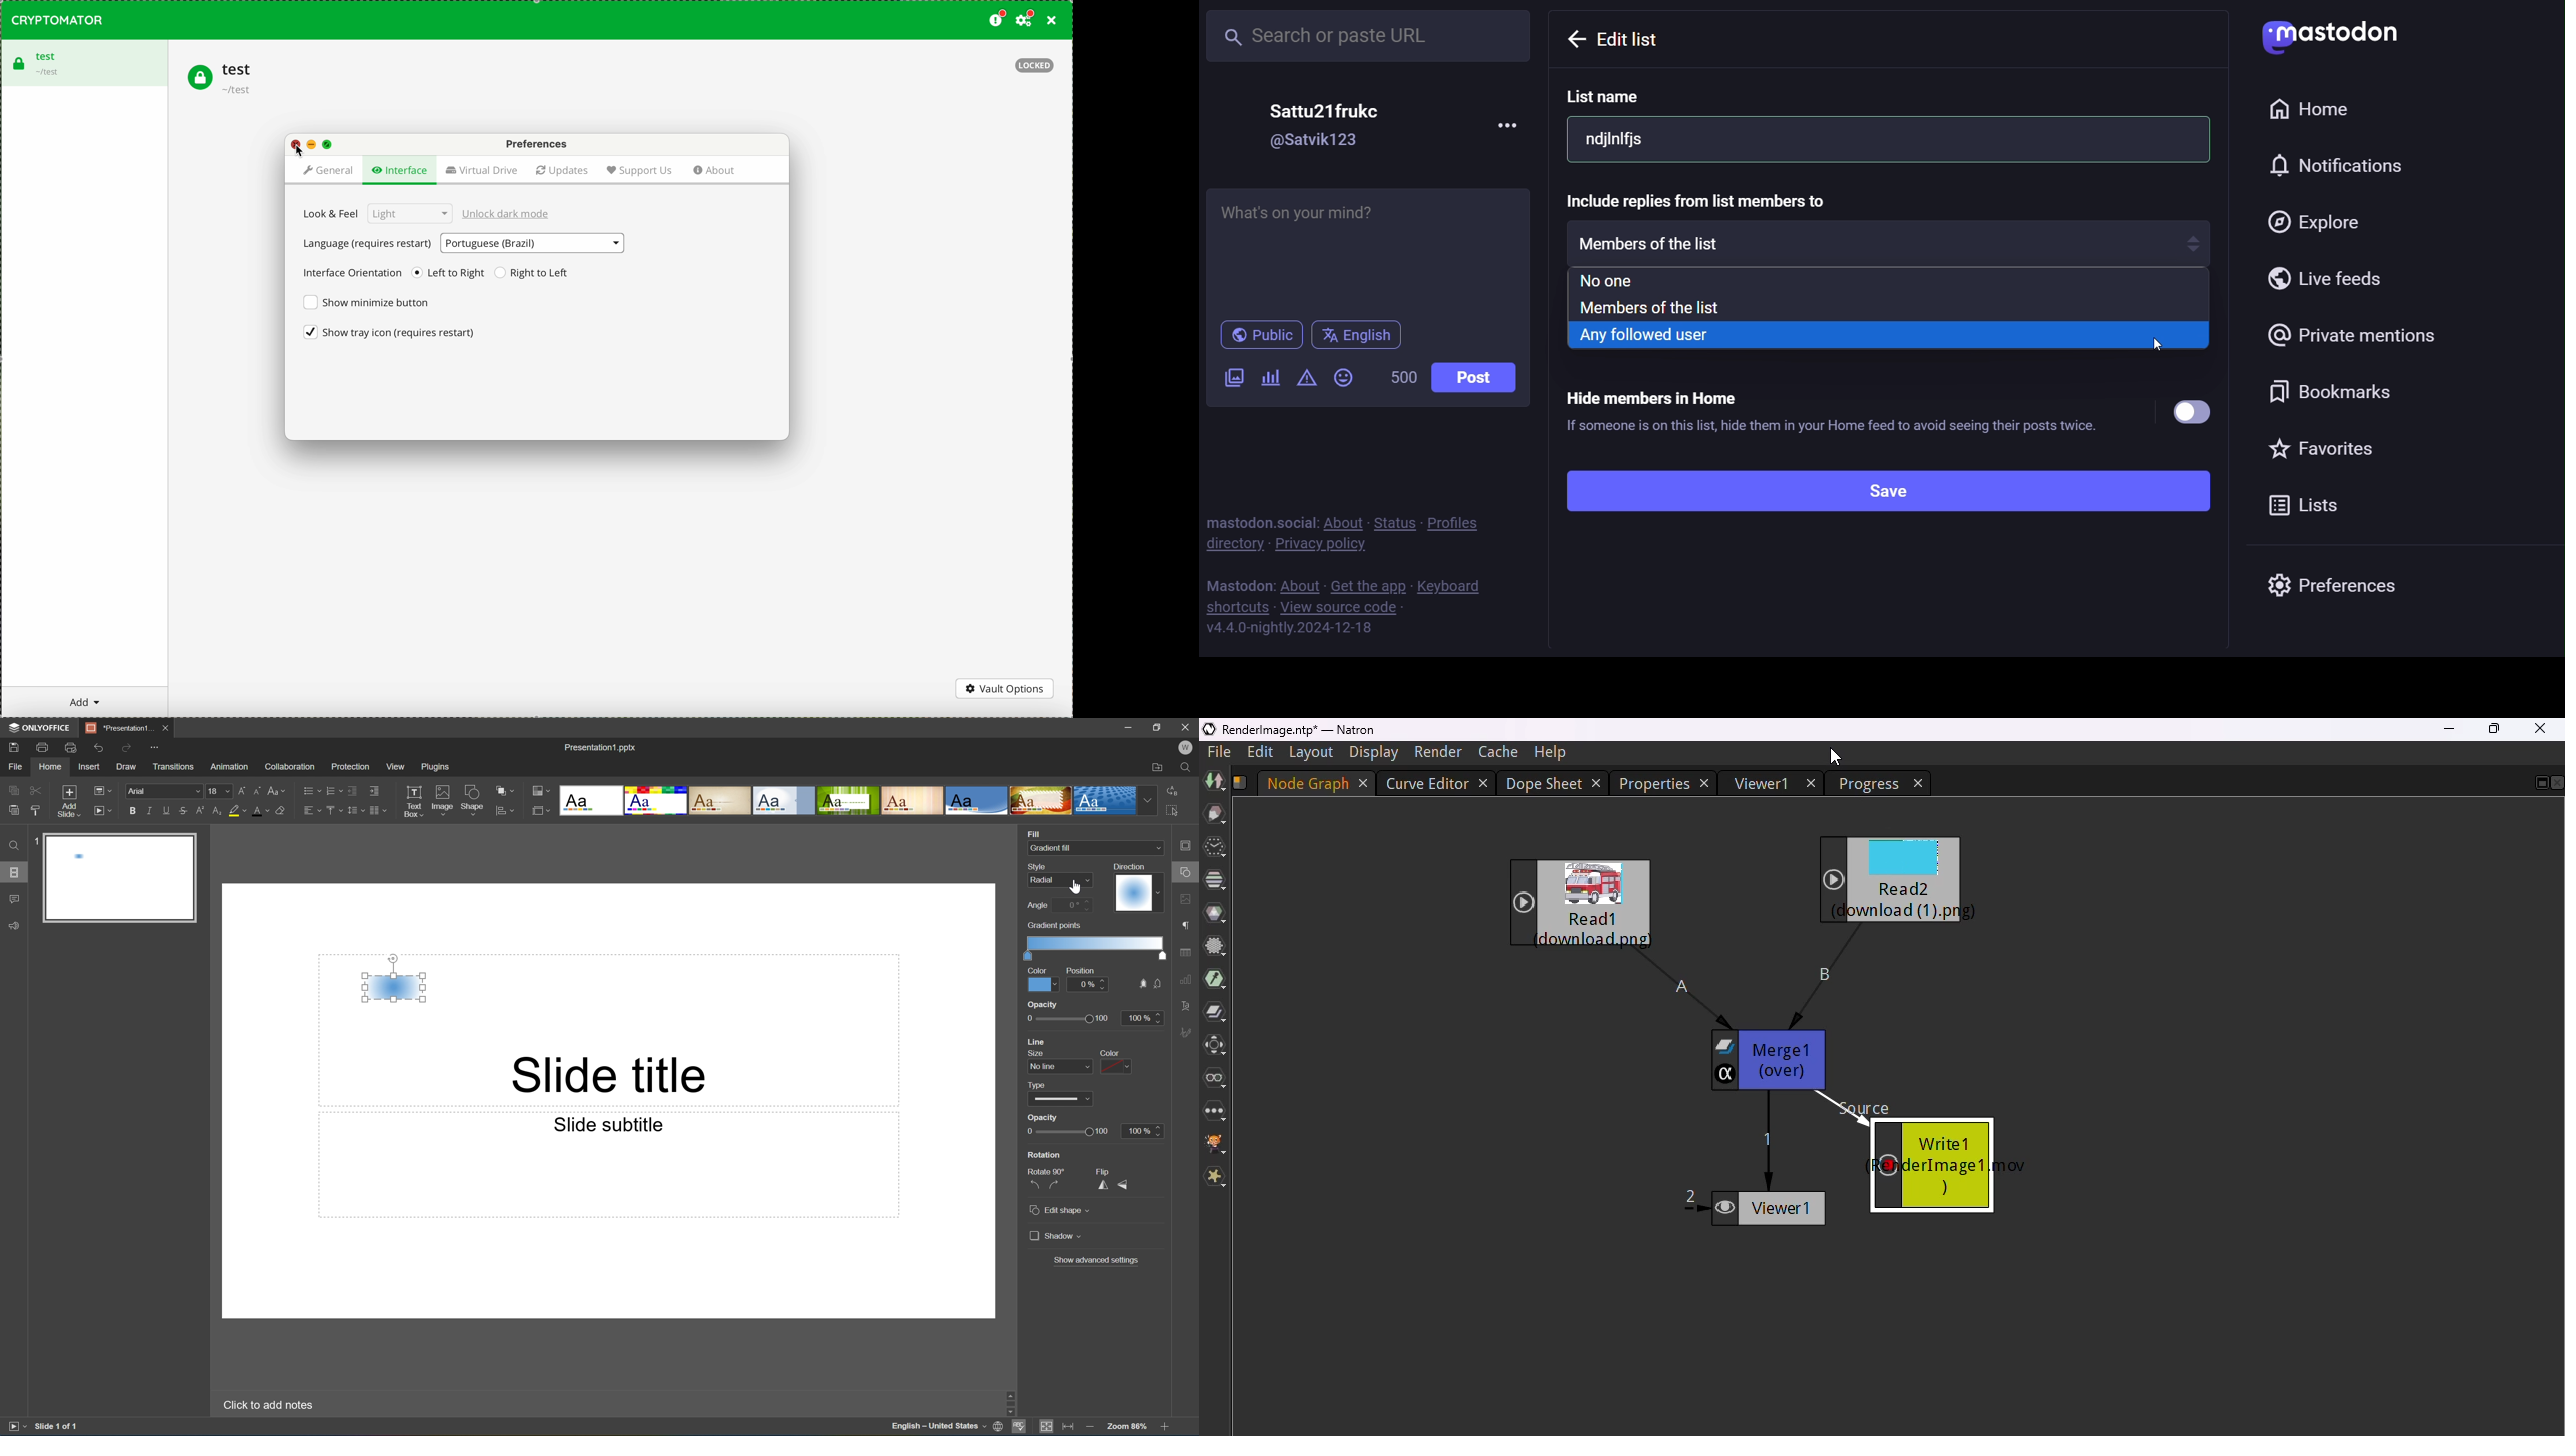 This screenshot has width=2576, height=1456. What do you see at coordinates (1176, 814) in the screenshot?
I see `Select all` at bounding box center [1176, 814].